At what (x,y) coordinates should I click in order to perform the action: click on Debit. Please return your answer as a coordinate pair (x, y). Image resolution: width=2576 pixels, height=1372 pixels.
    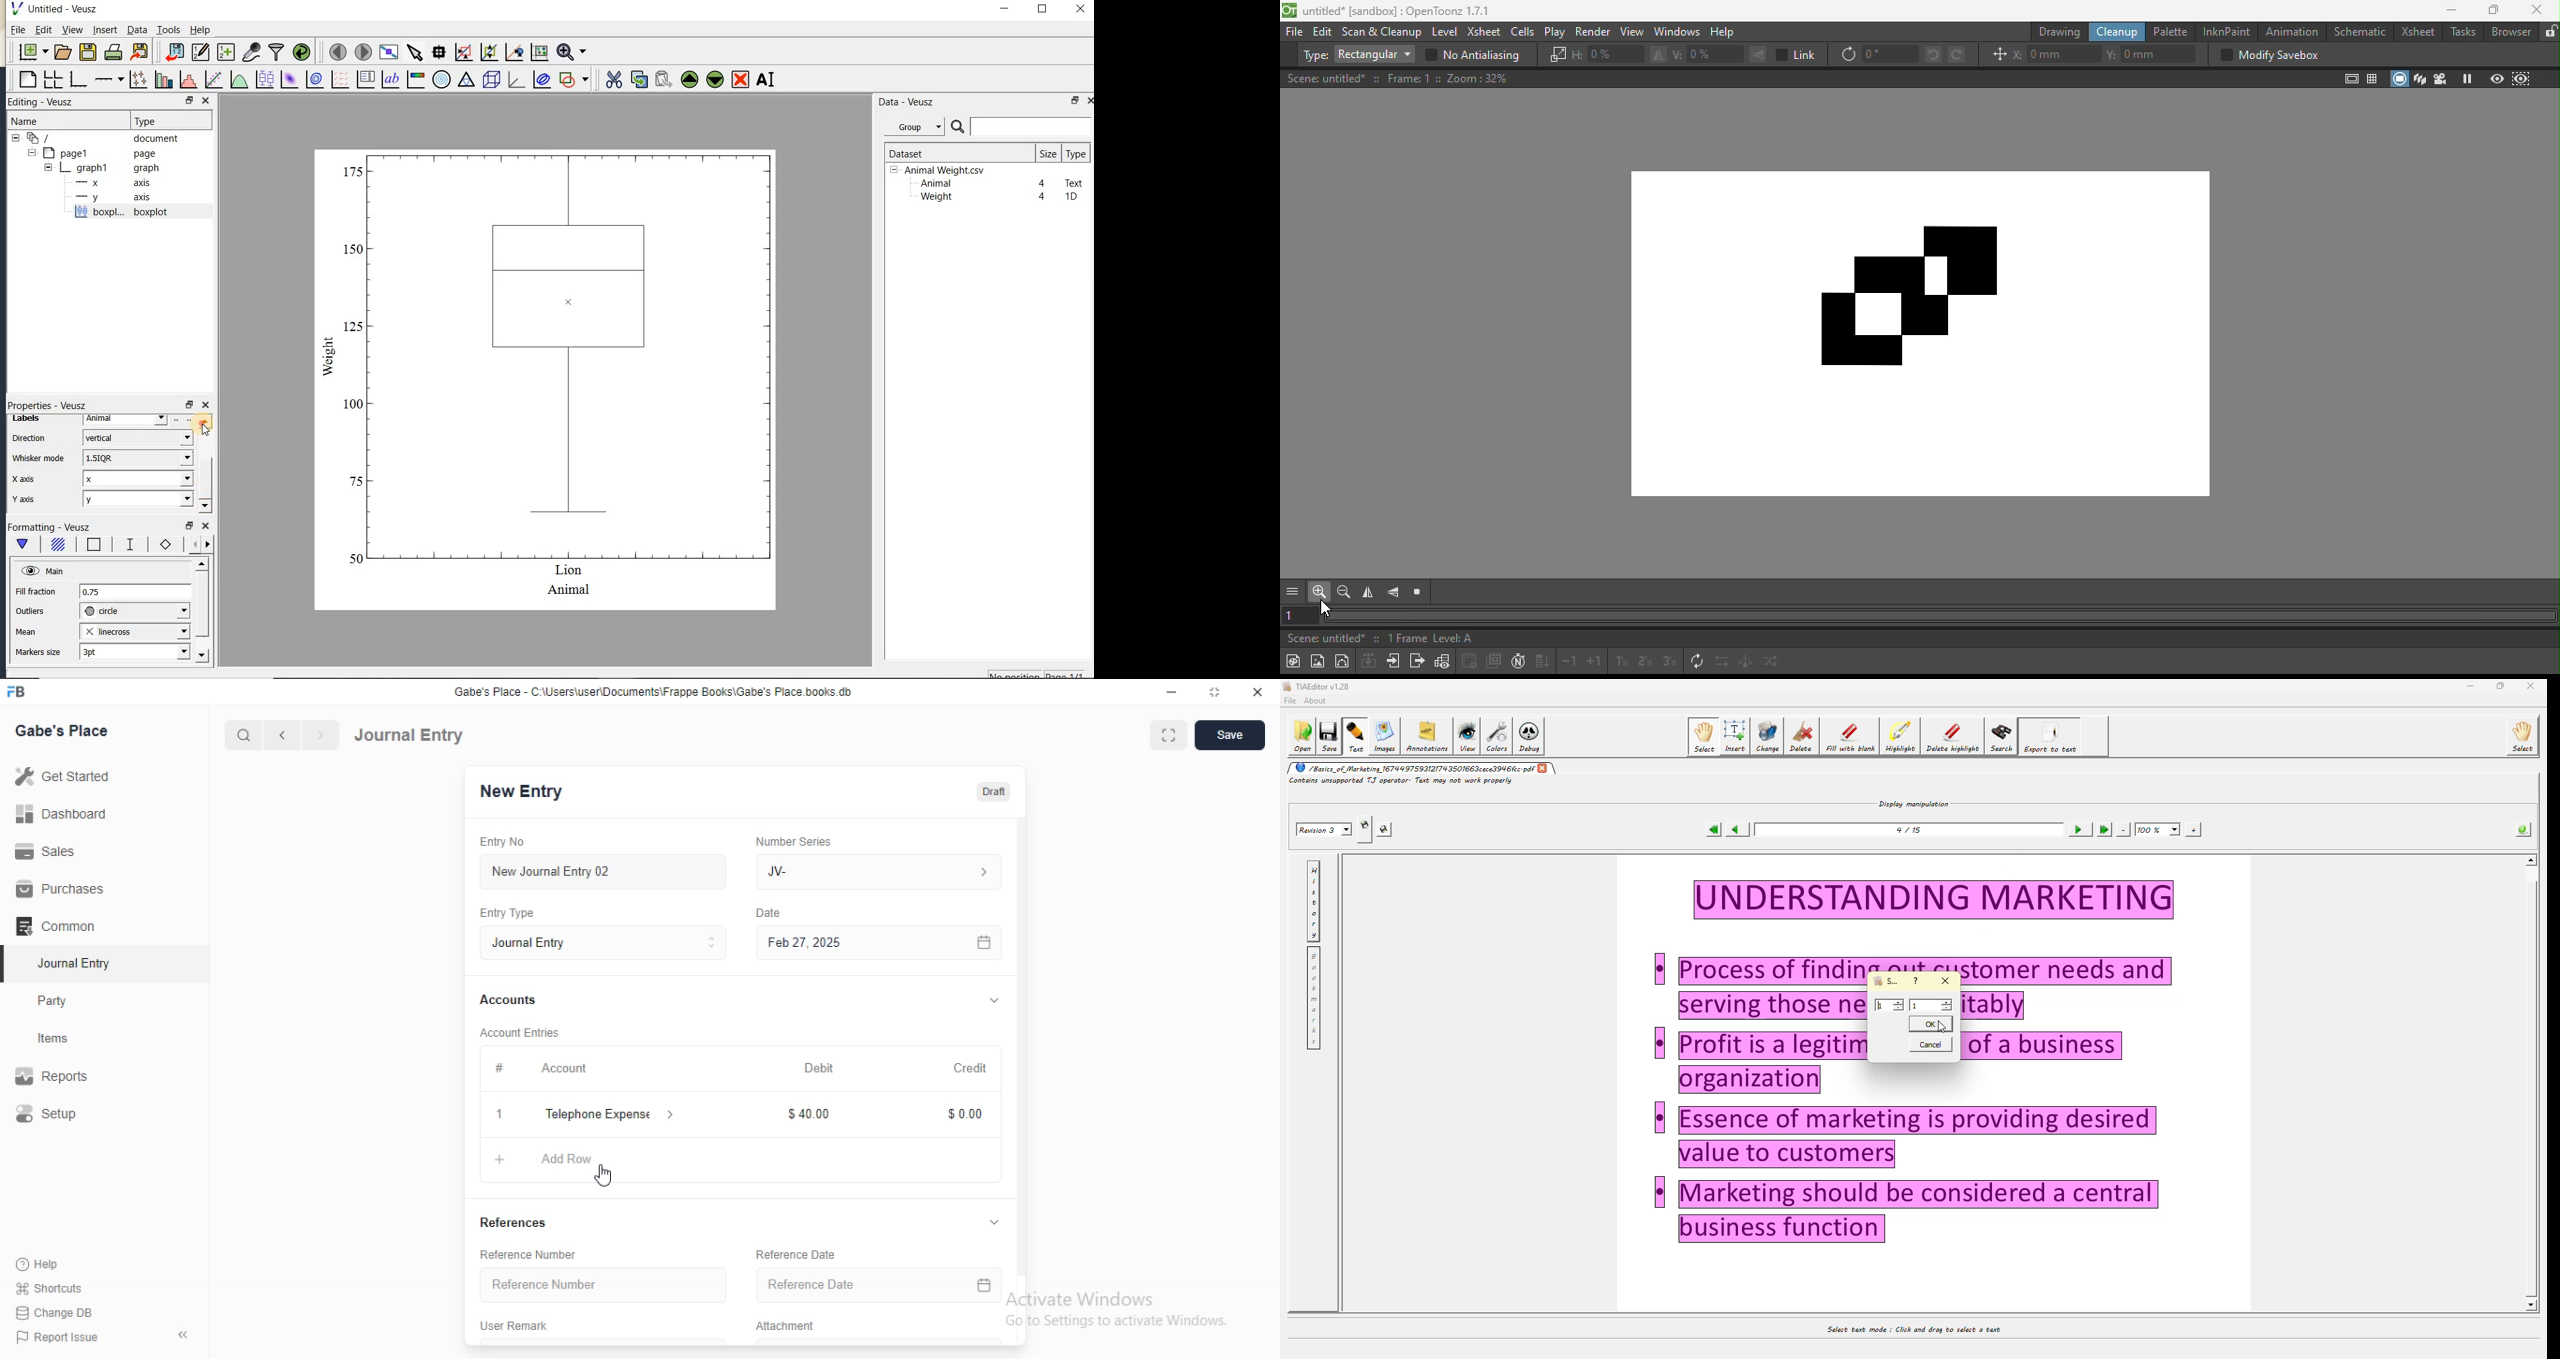
    Looking at the image, I should click on (819, 1069).